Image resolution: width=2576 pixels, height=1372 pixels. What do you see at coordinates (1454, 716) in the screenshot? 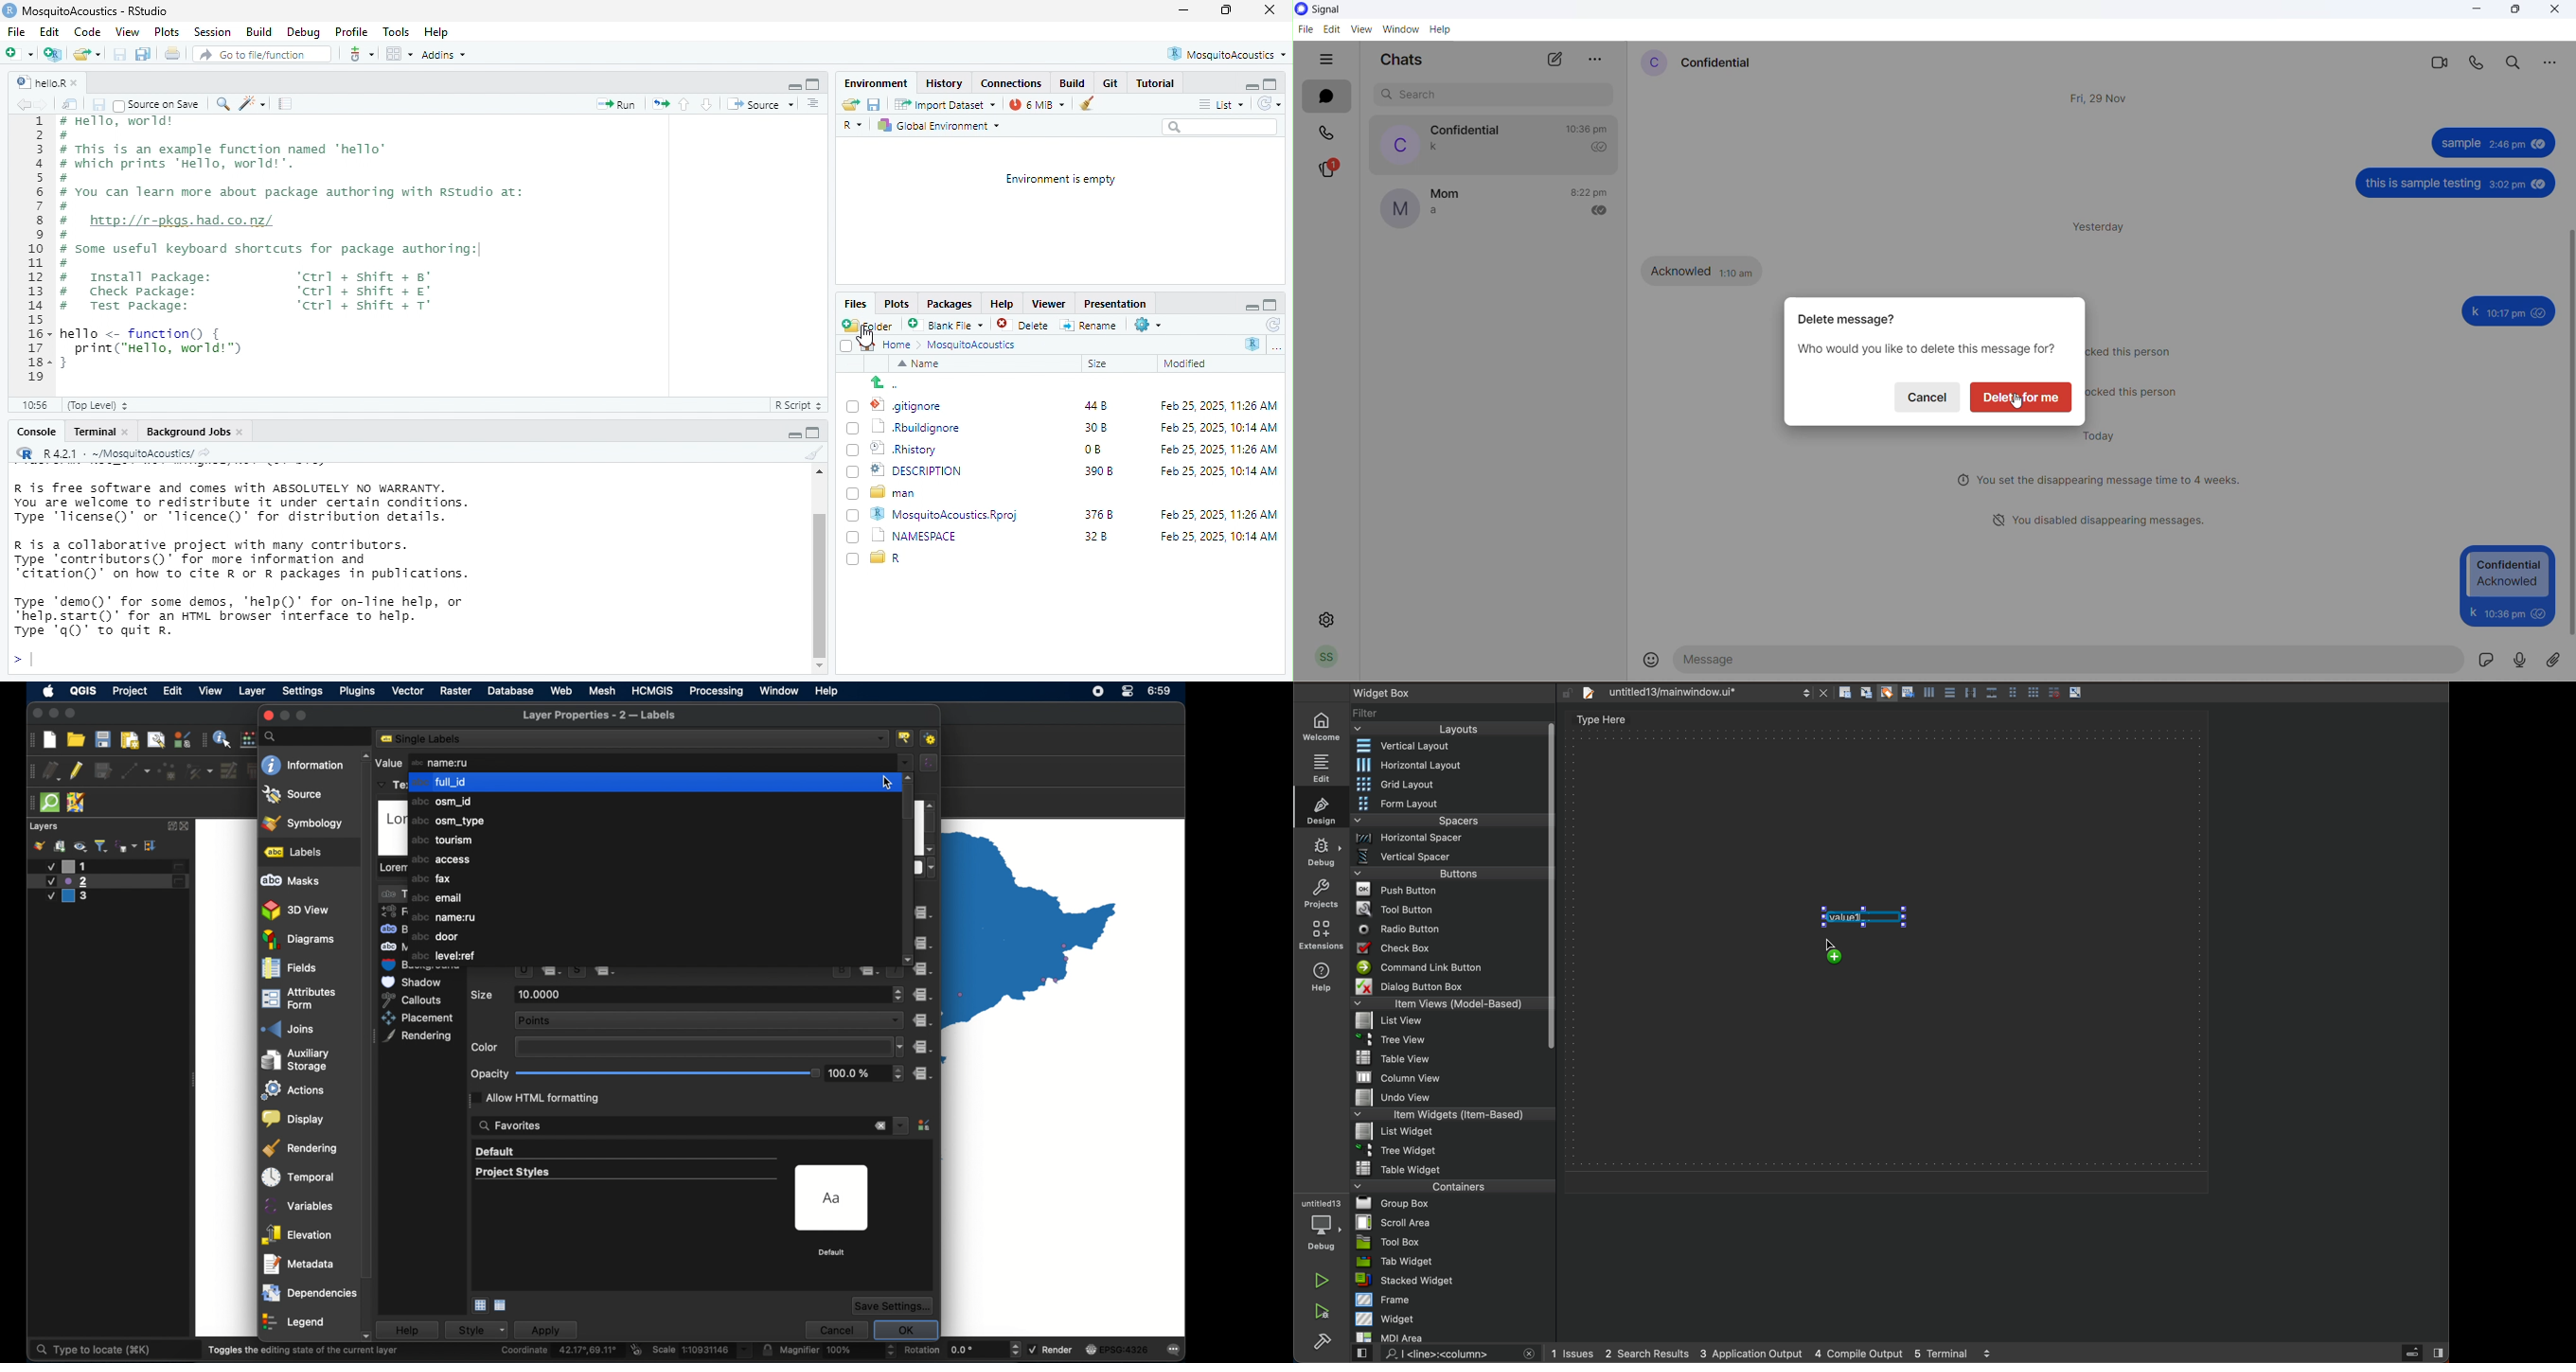
I see `filter` at bounding box center [1454, 716].